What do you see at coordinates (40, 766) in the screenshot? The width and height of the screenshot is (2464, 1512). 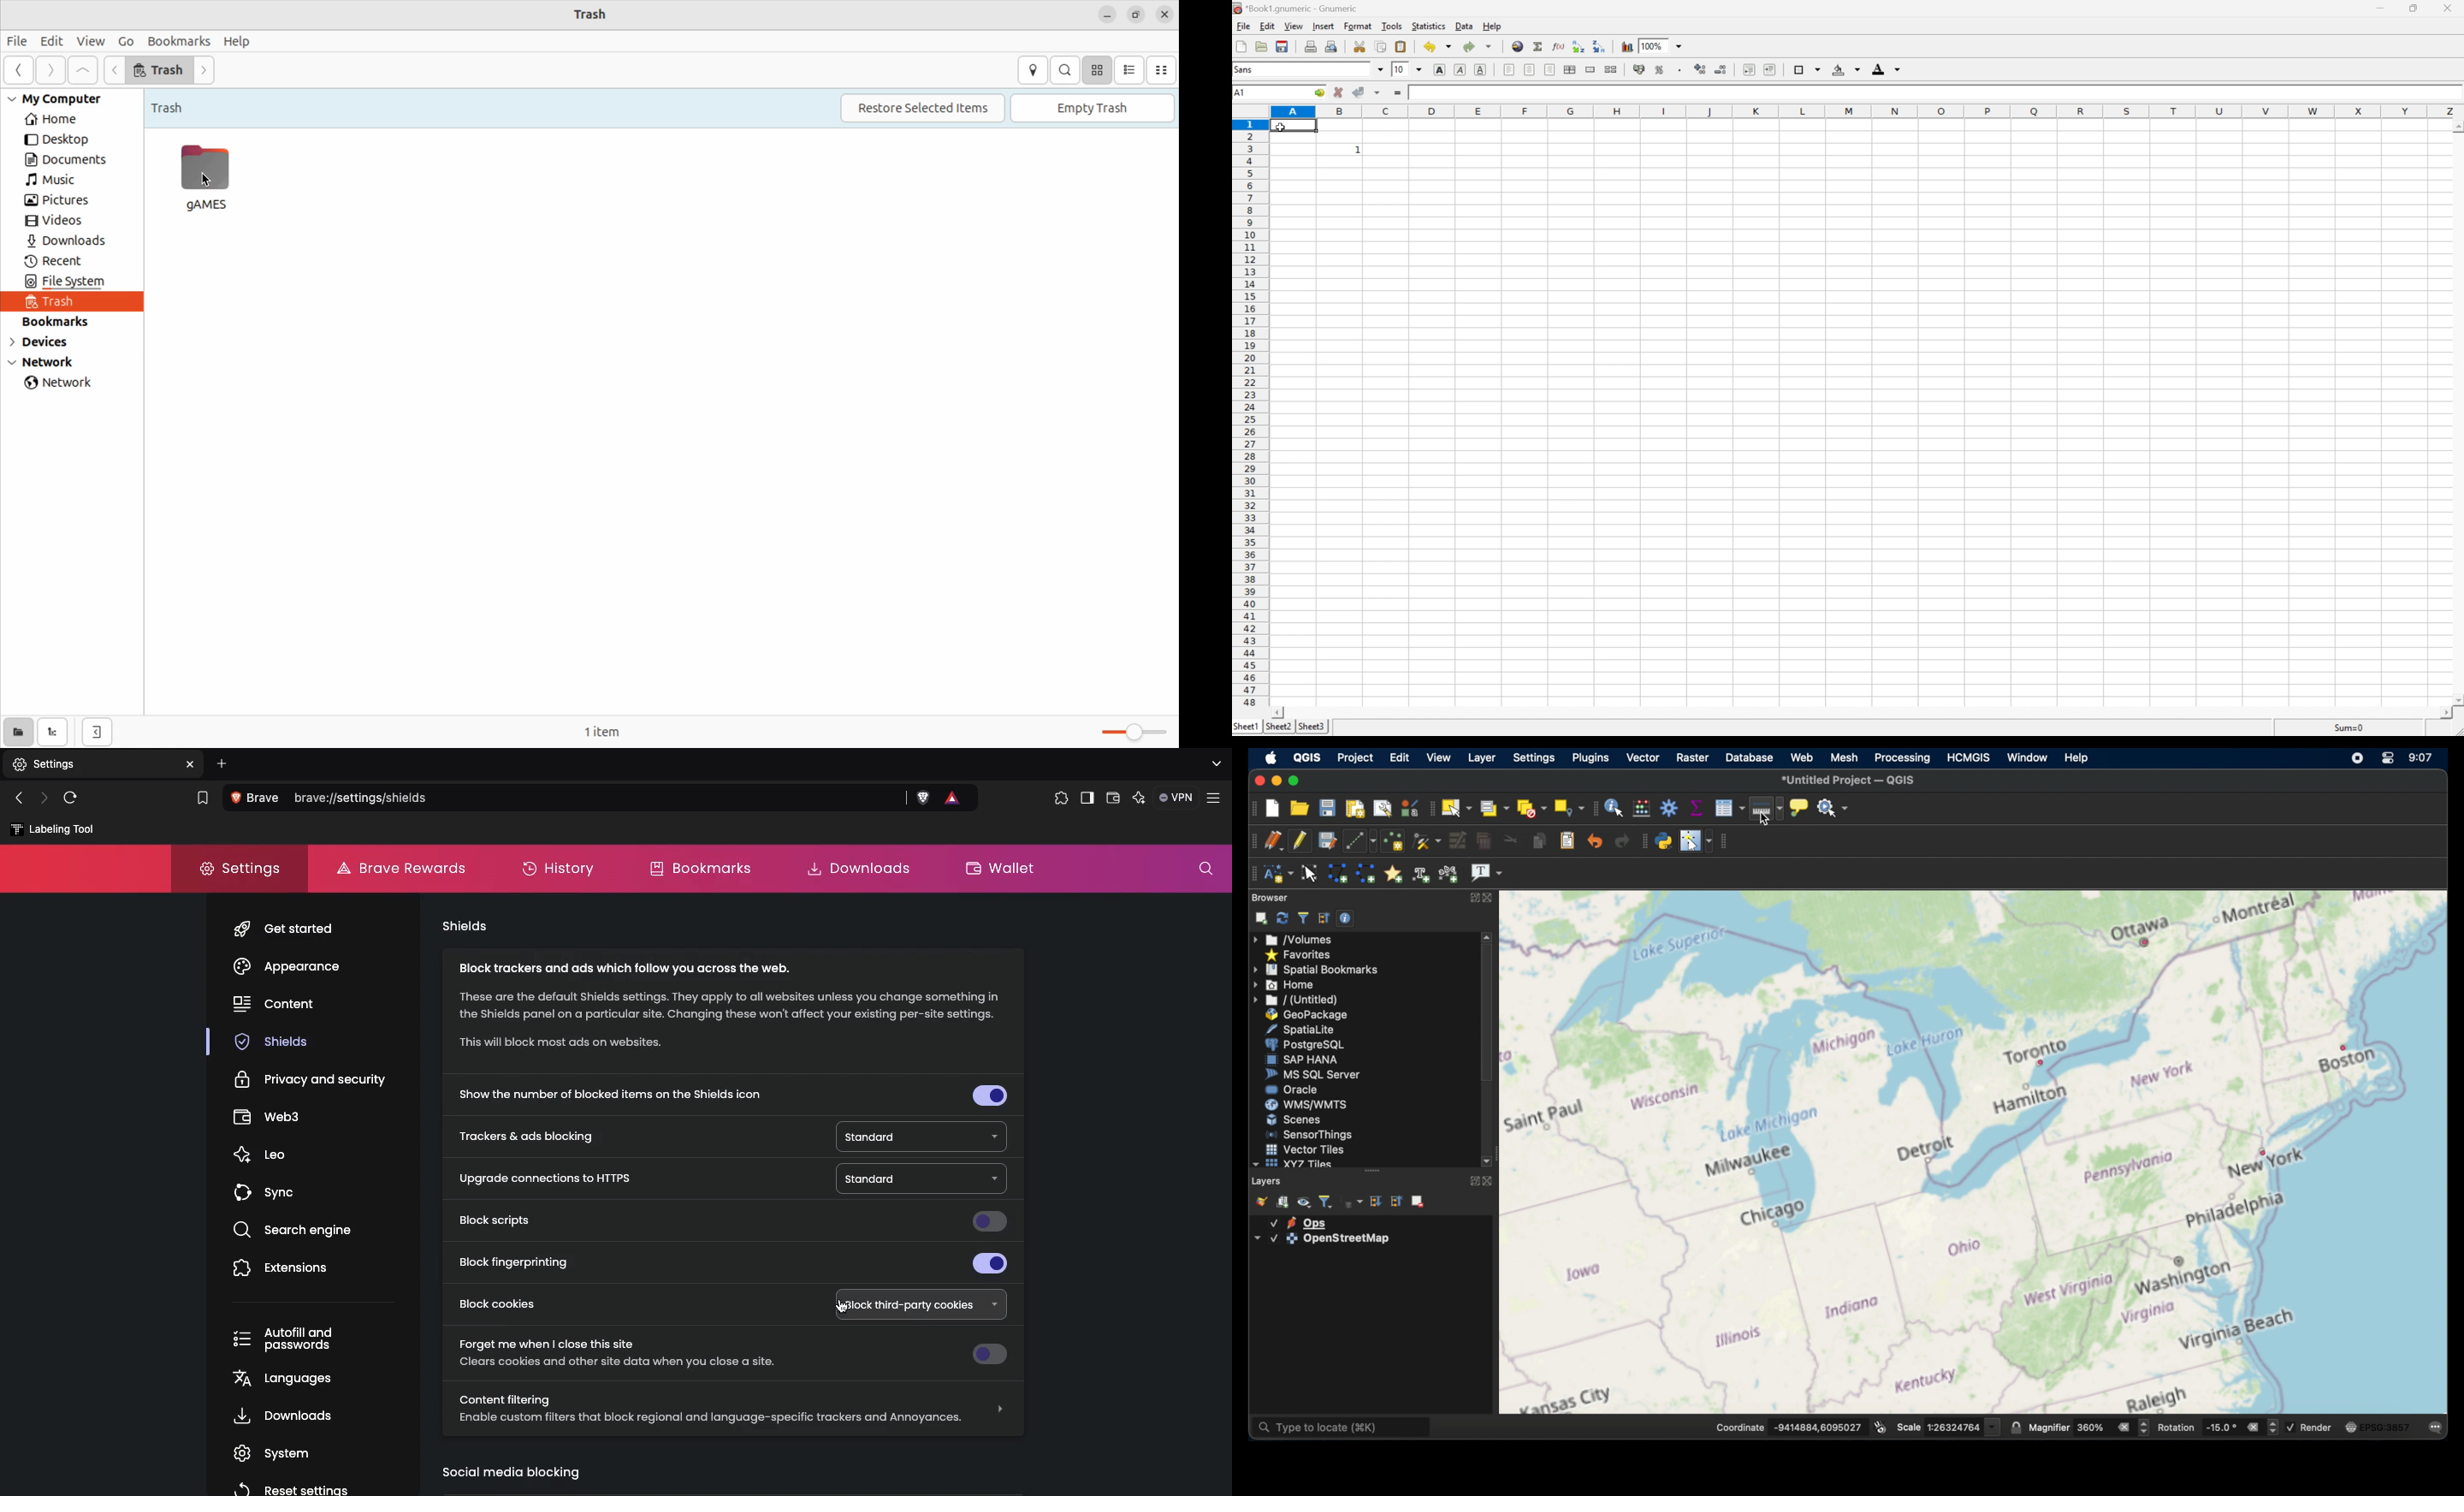 I see `New tab` at bounding box center [40, 766].